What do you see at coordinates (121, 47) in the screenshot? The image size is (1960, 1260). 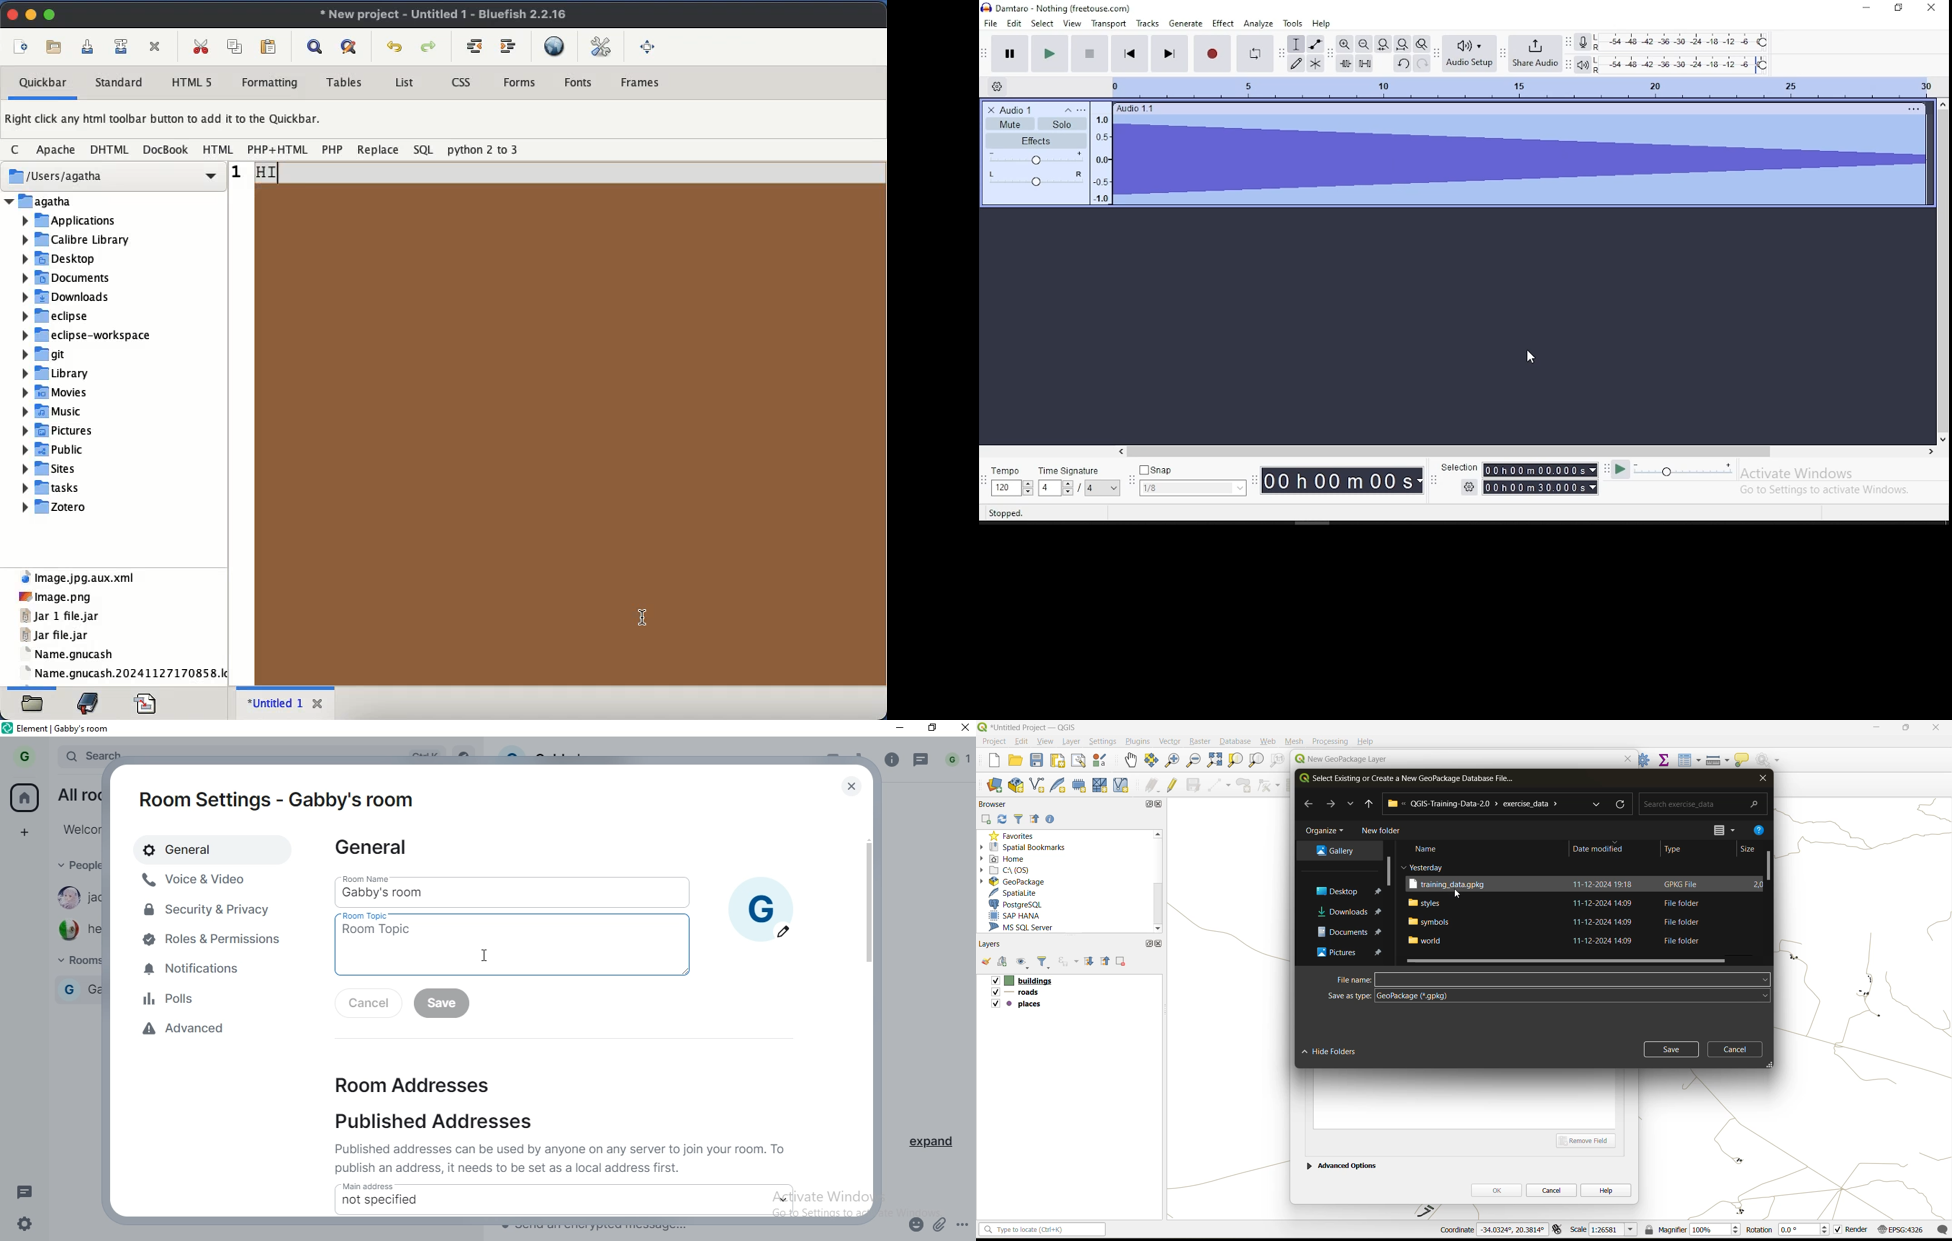 I see `save file as` at bounding box center [121, 47].